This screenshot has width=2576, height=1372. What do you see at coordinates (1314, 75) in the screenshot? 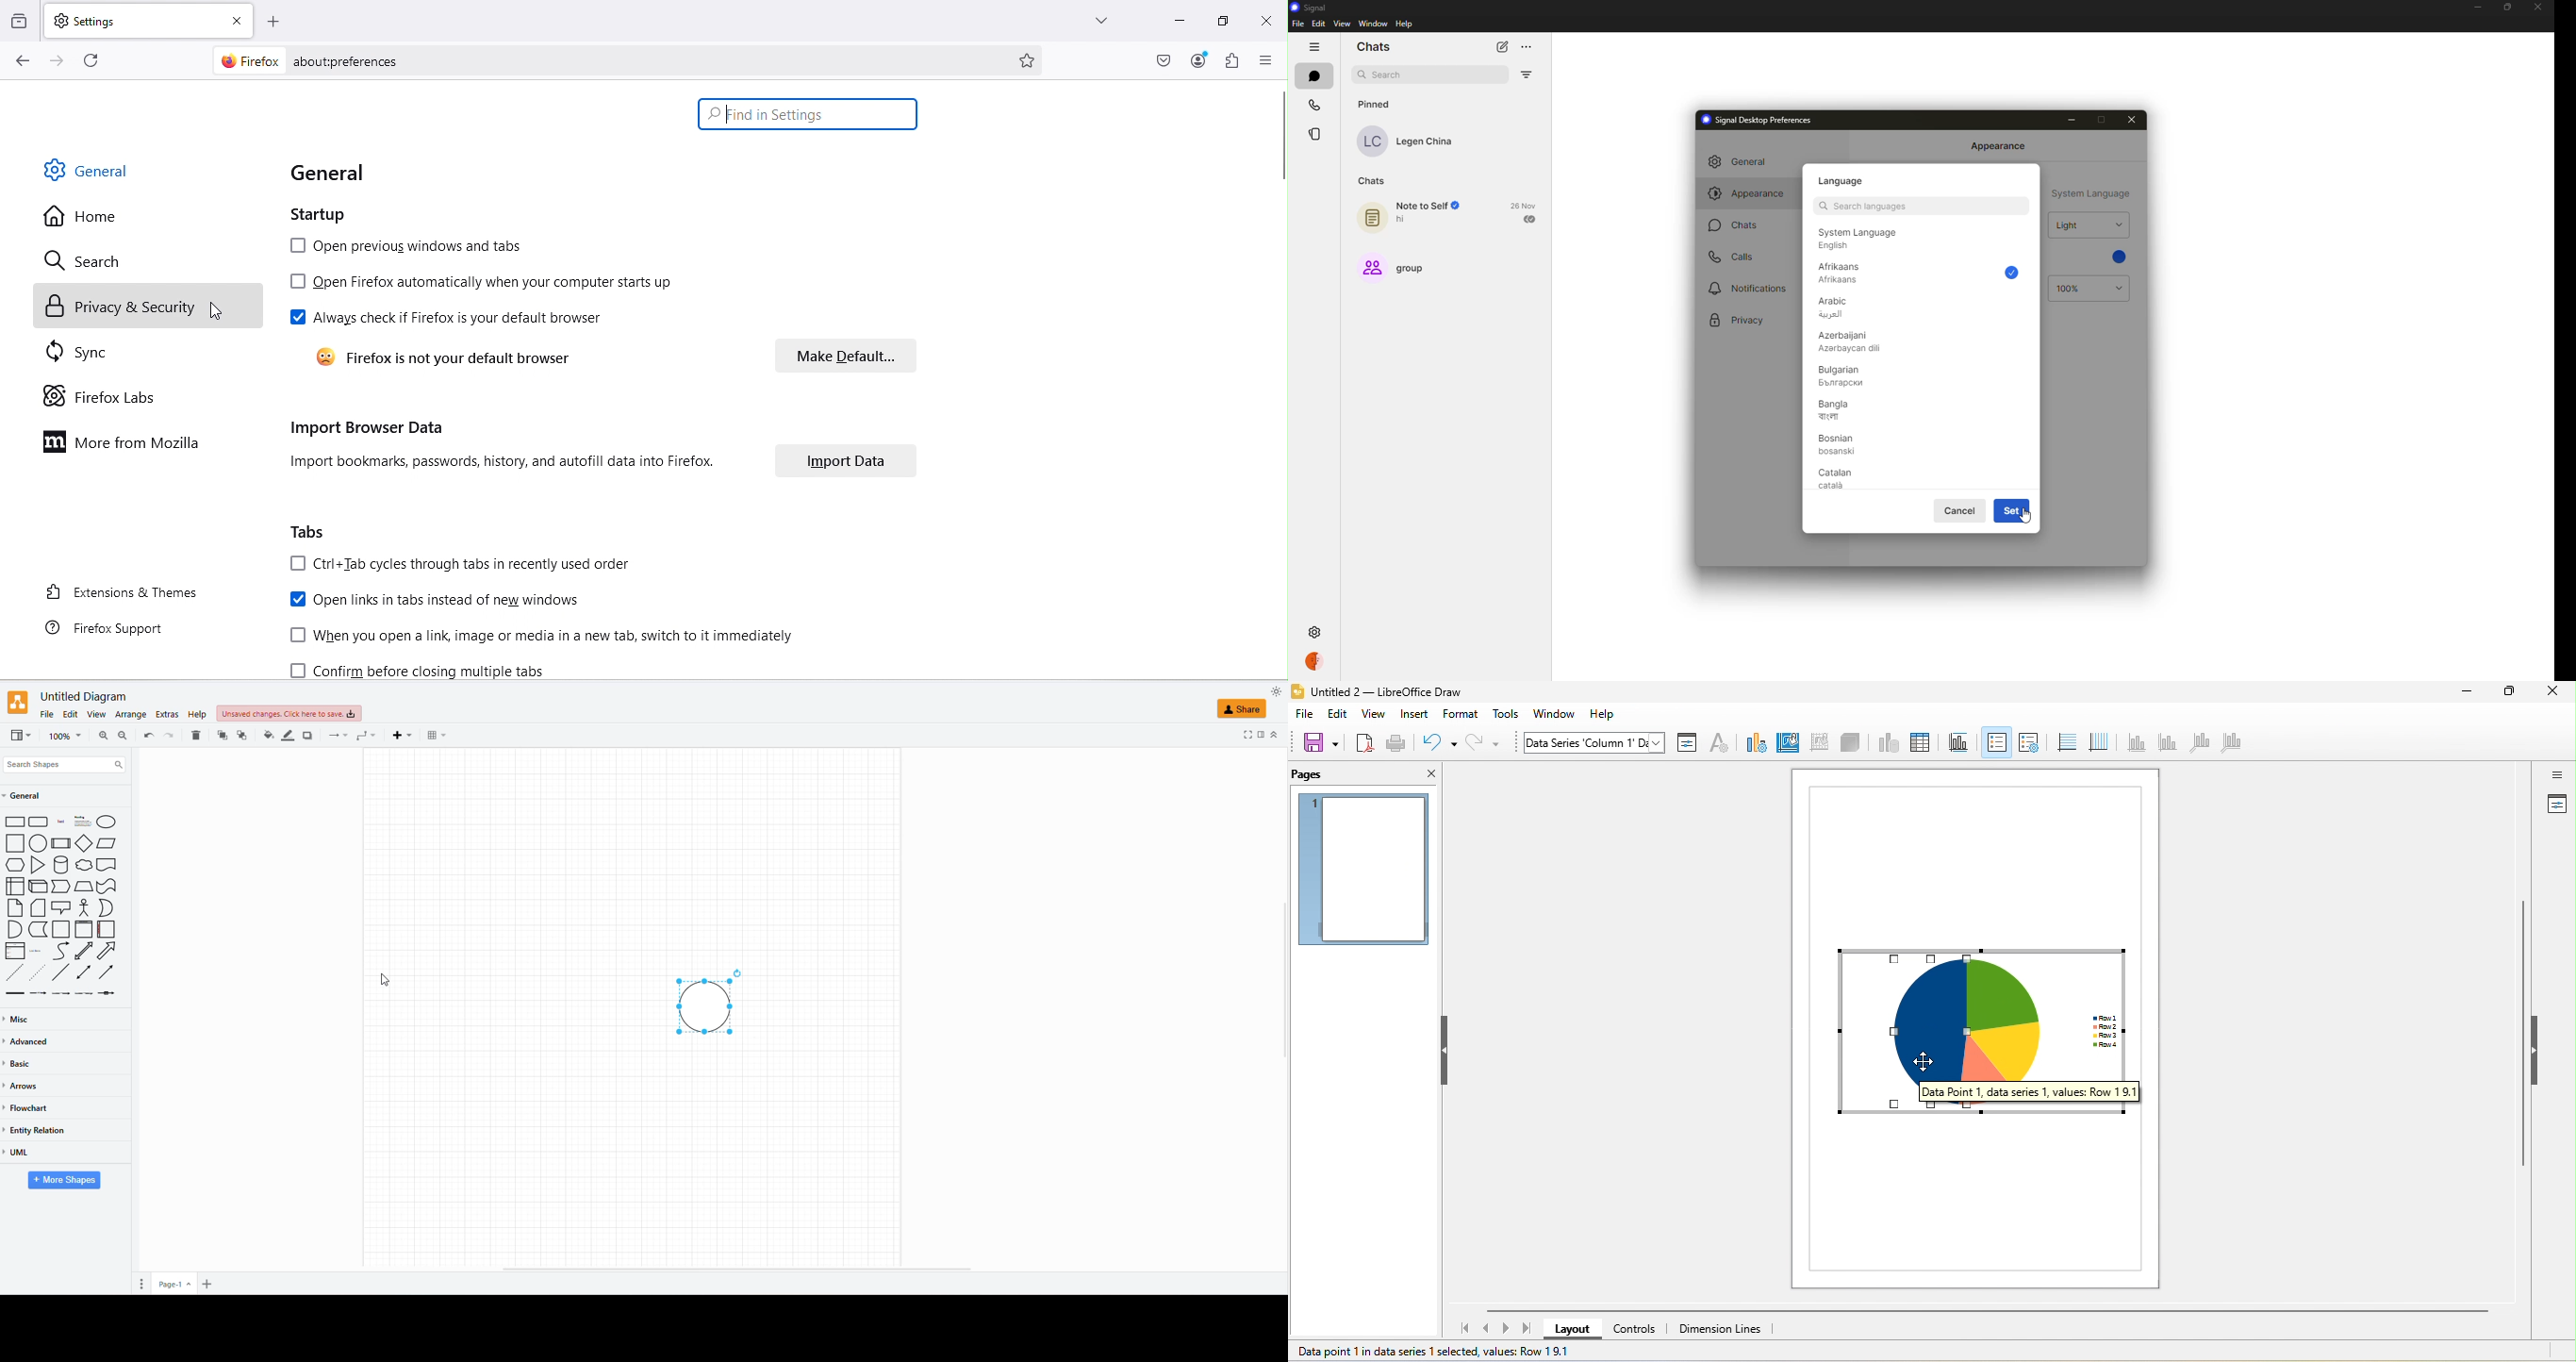
I see `chats` at bounding box center [1314, 75].